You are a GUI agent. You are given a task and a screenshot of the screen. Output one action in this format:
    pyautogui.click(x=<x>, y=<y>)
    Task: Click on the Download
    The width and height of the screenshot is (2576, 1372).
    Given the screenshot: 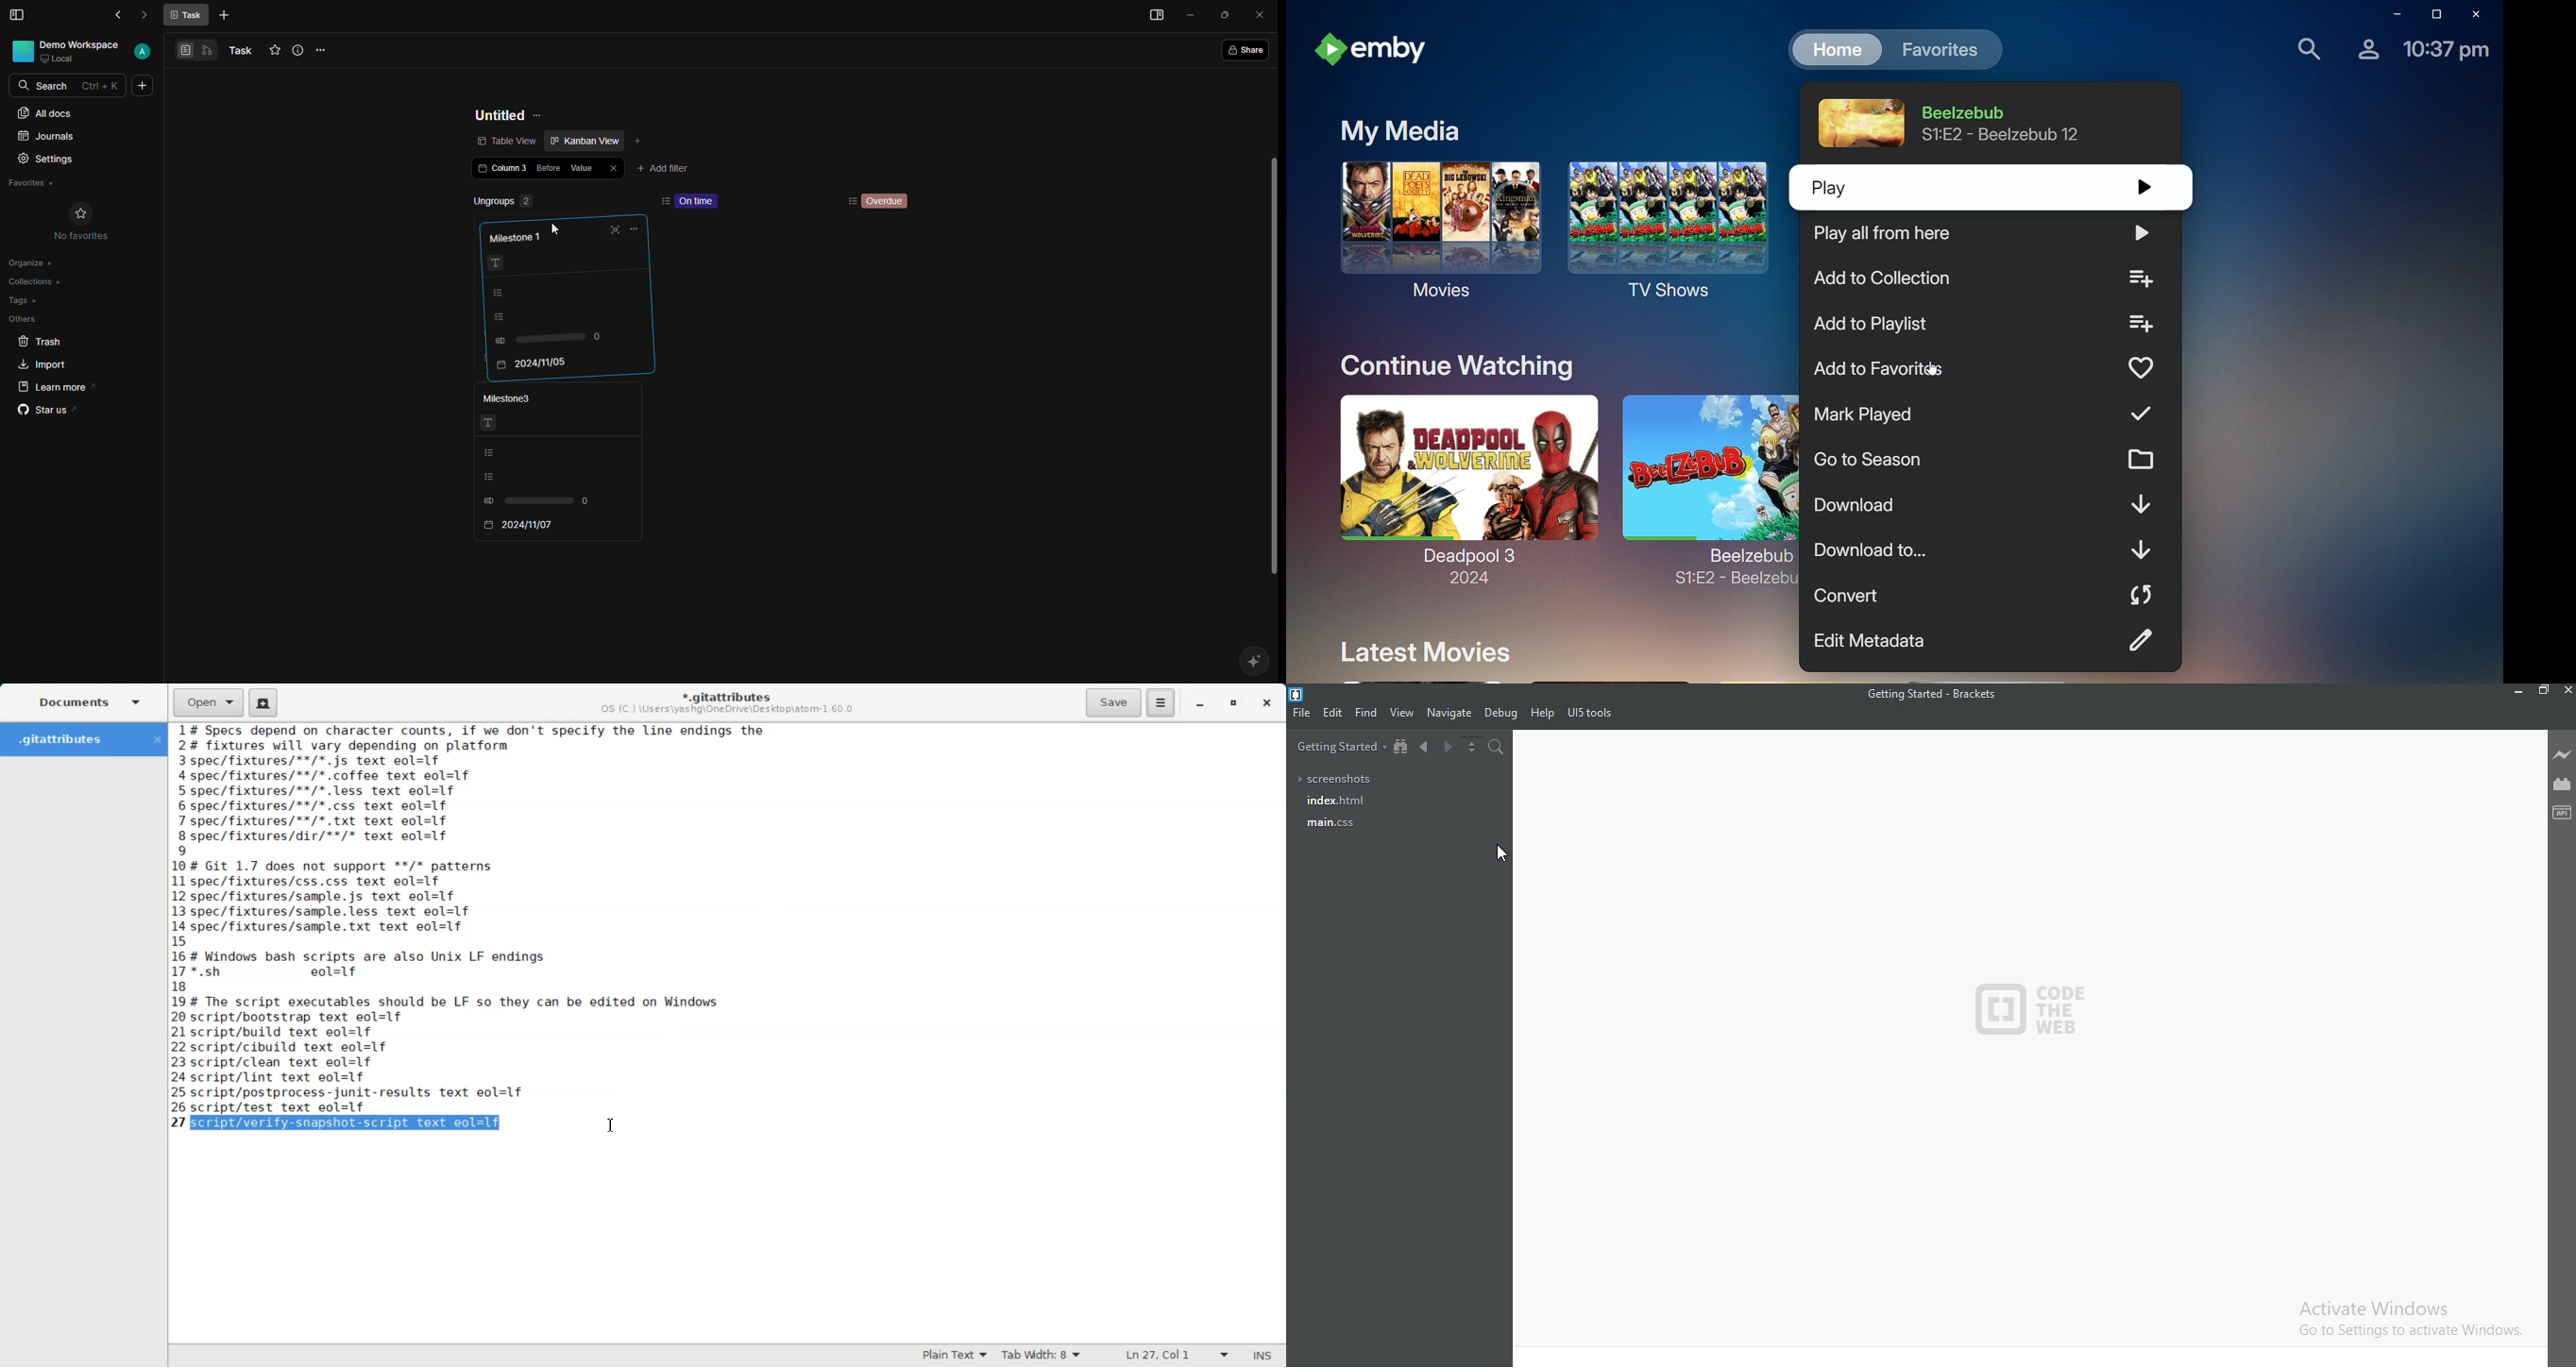 What is the action you would take?
    pyautogui.click(x=1991, y=505)
    